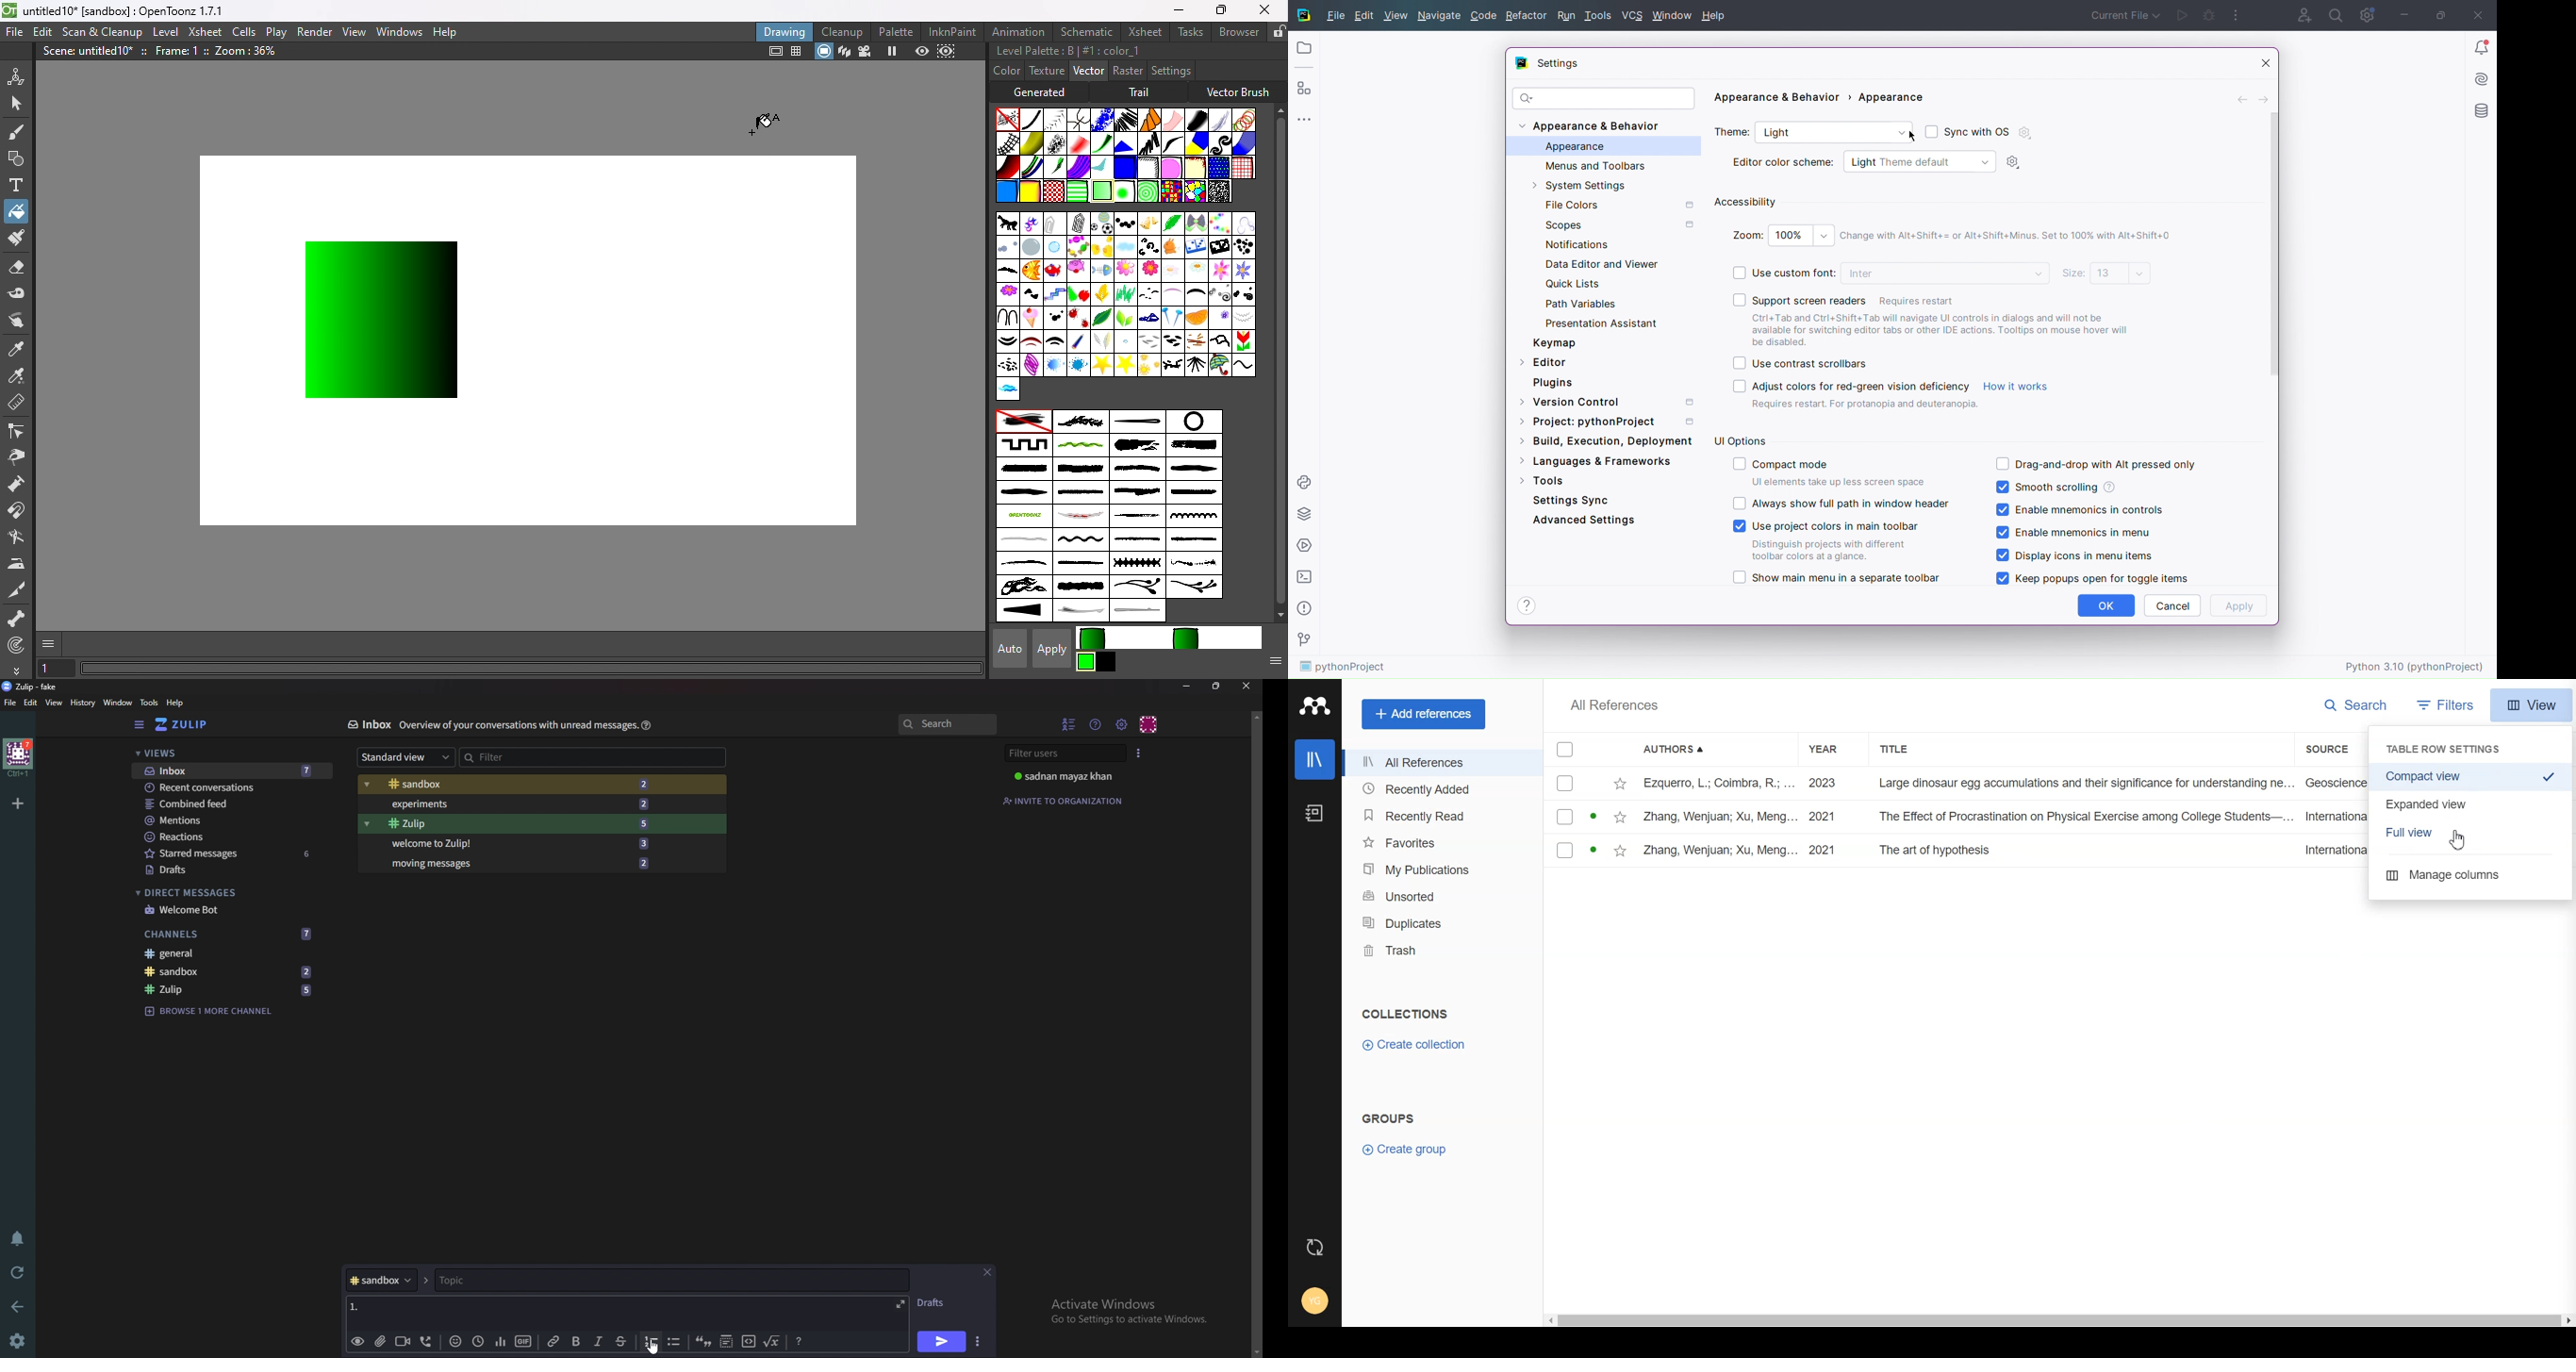  What do you see at coordinates (977, 1343) in the screenshot?
I see `Send options` at bounding box center [977, 1343].